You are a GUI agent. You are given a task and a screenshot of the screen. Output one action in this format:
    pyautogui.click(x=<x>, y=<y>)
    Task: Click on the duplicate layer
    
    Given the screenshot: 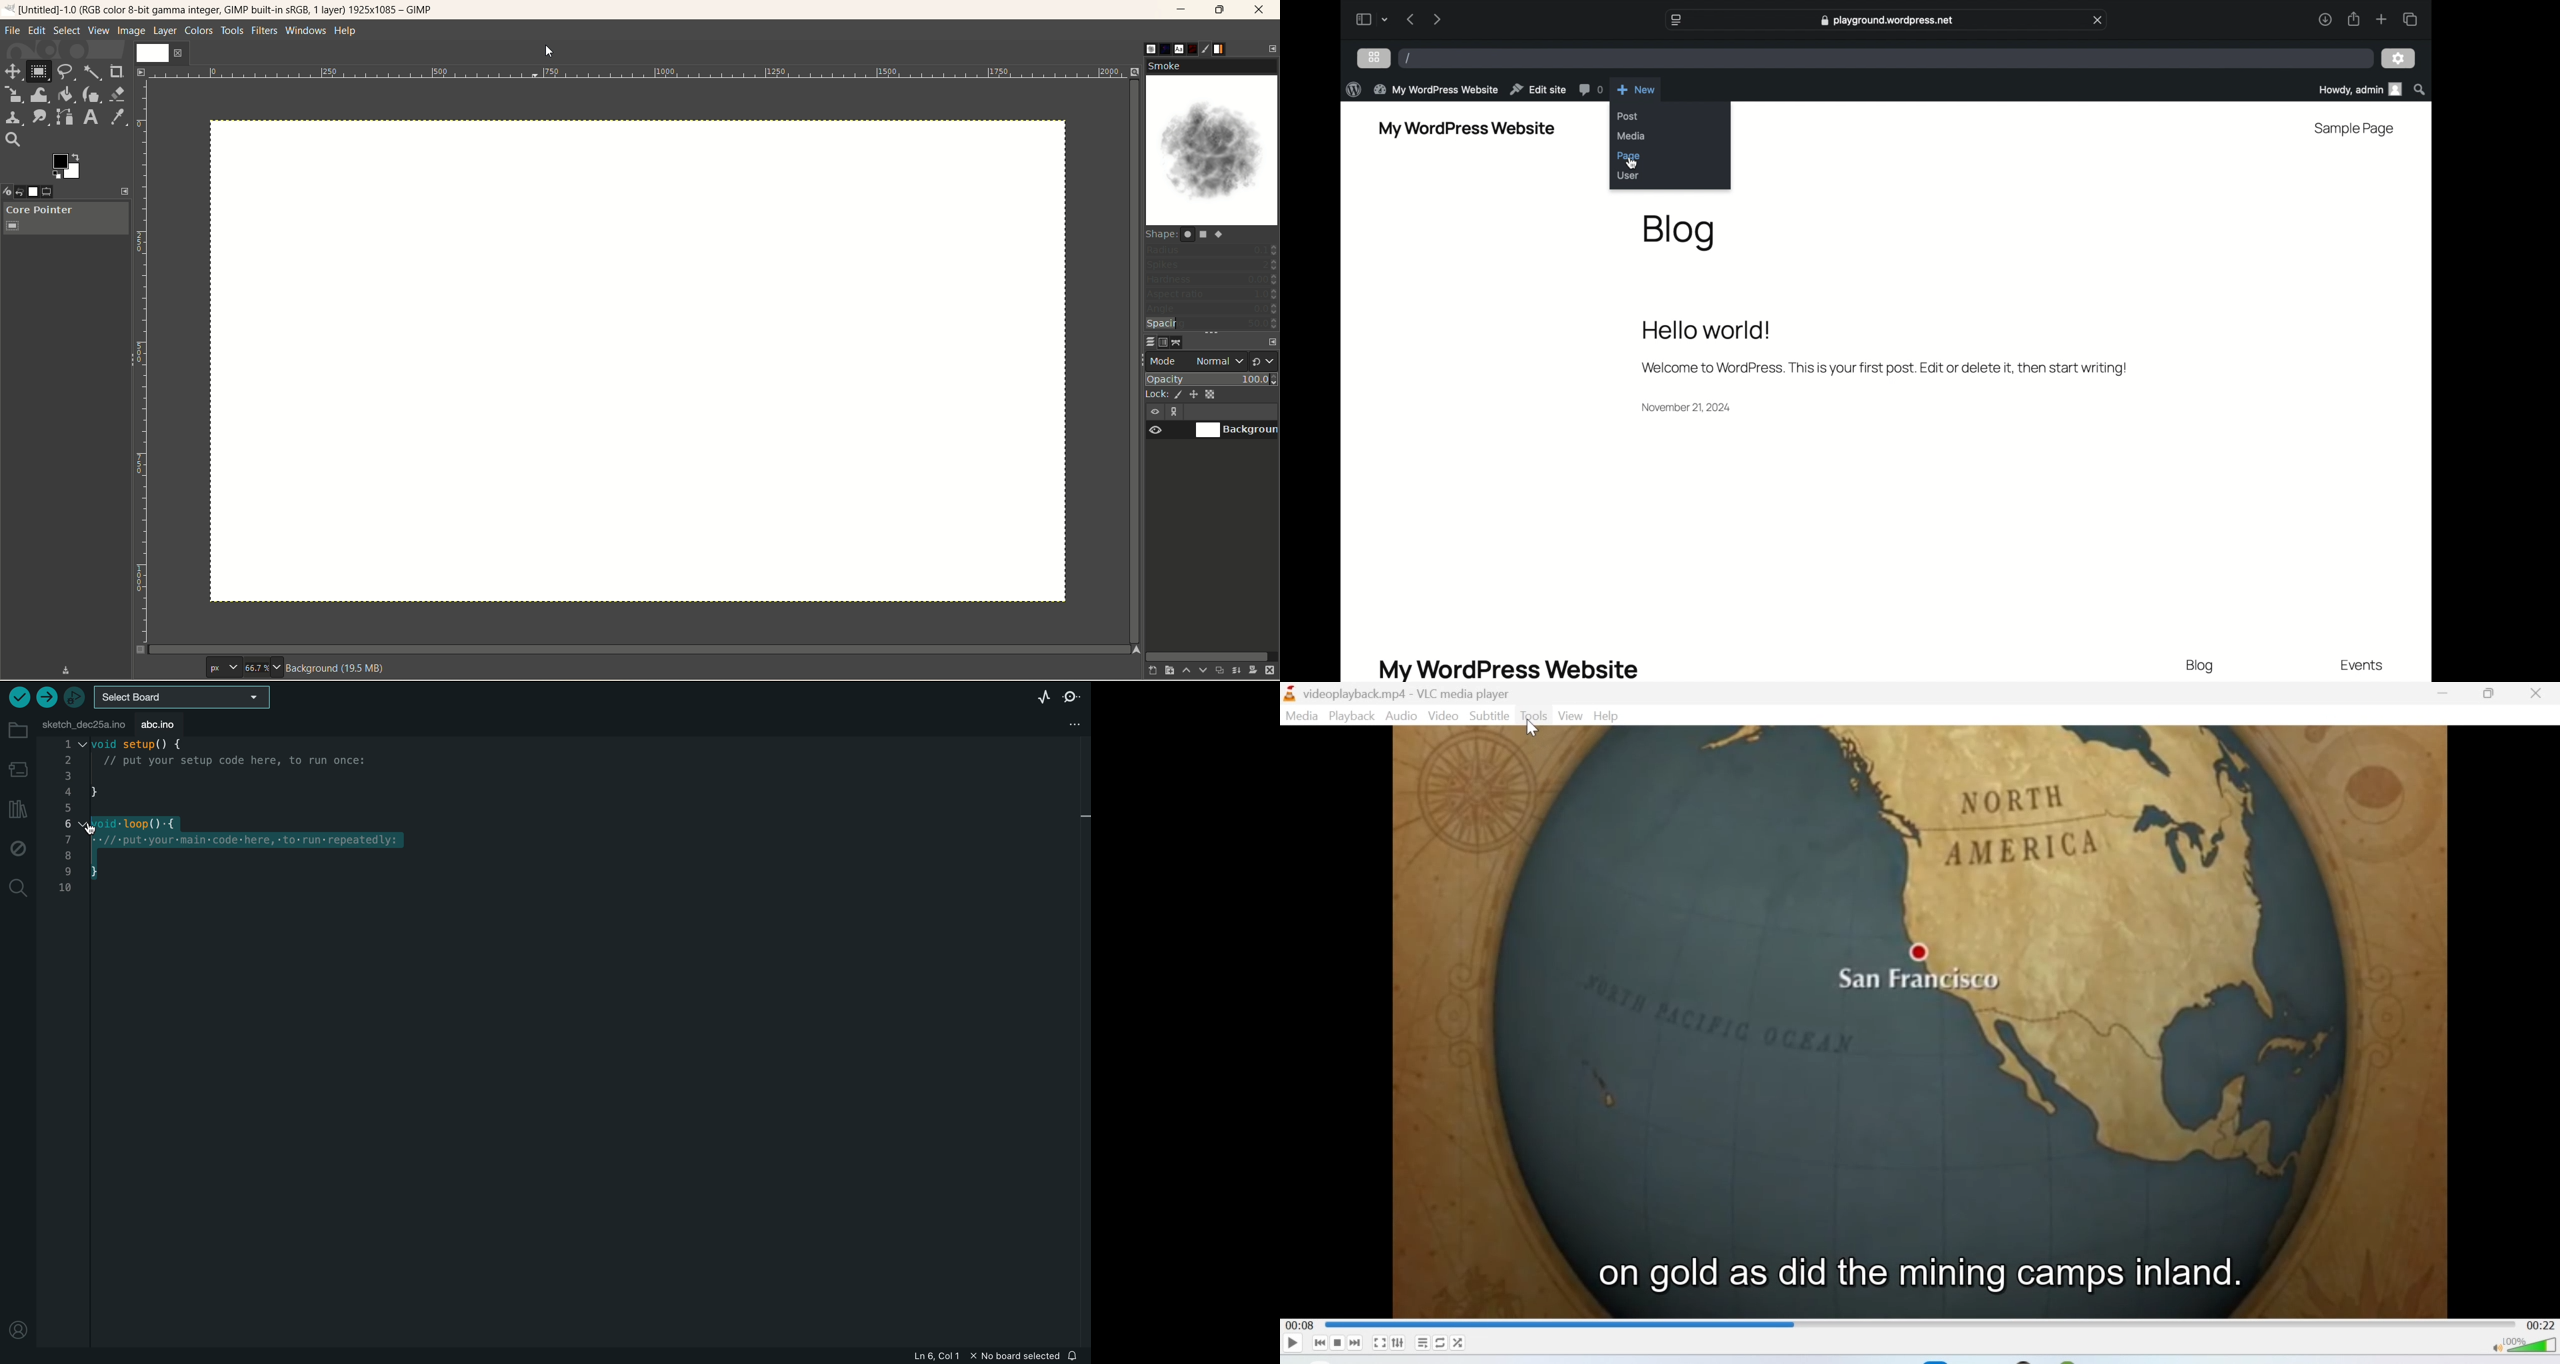 What is the action you would take?
    pyautogui.click(x=1217, y=670)
    